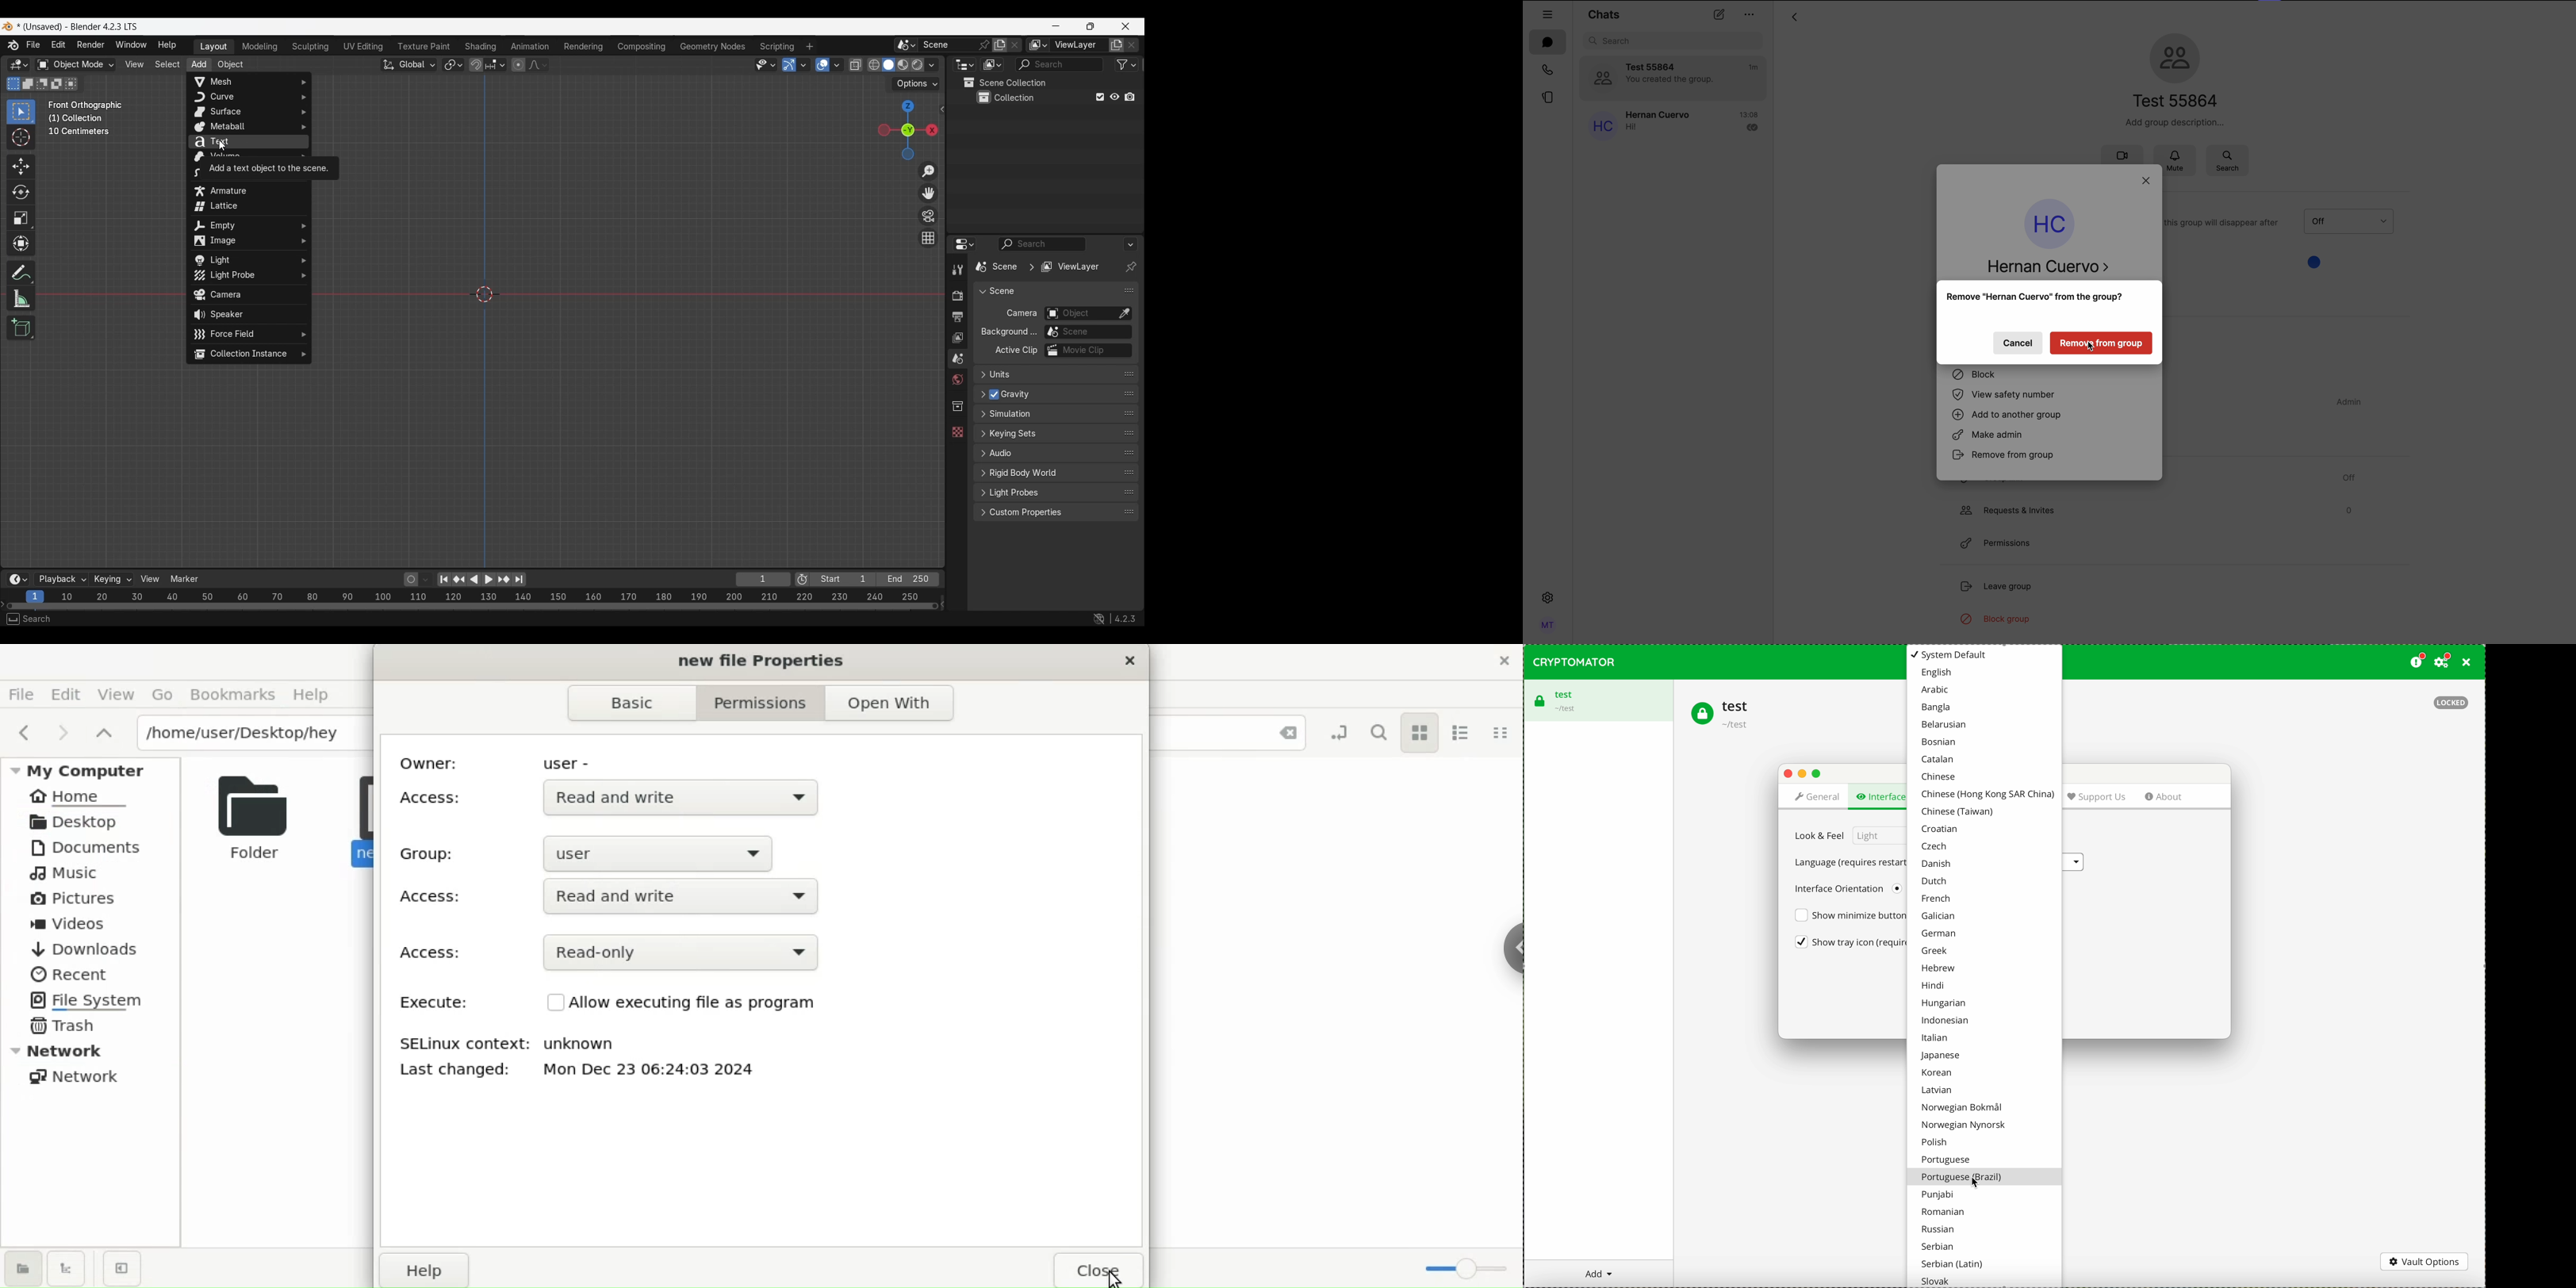 This screenshot has height=1288, width=2576. Describe the element at coordinates (1817, 836) in the screenshot. I see `look & feel` at that location.